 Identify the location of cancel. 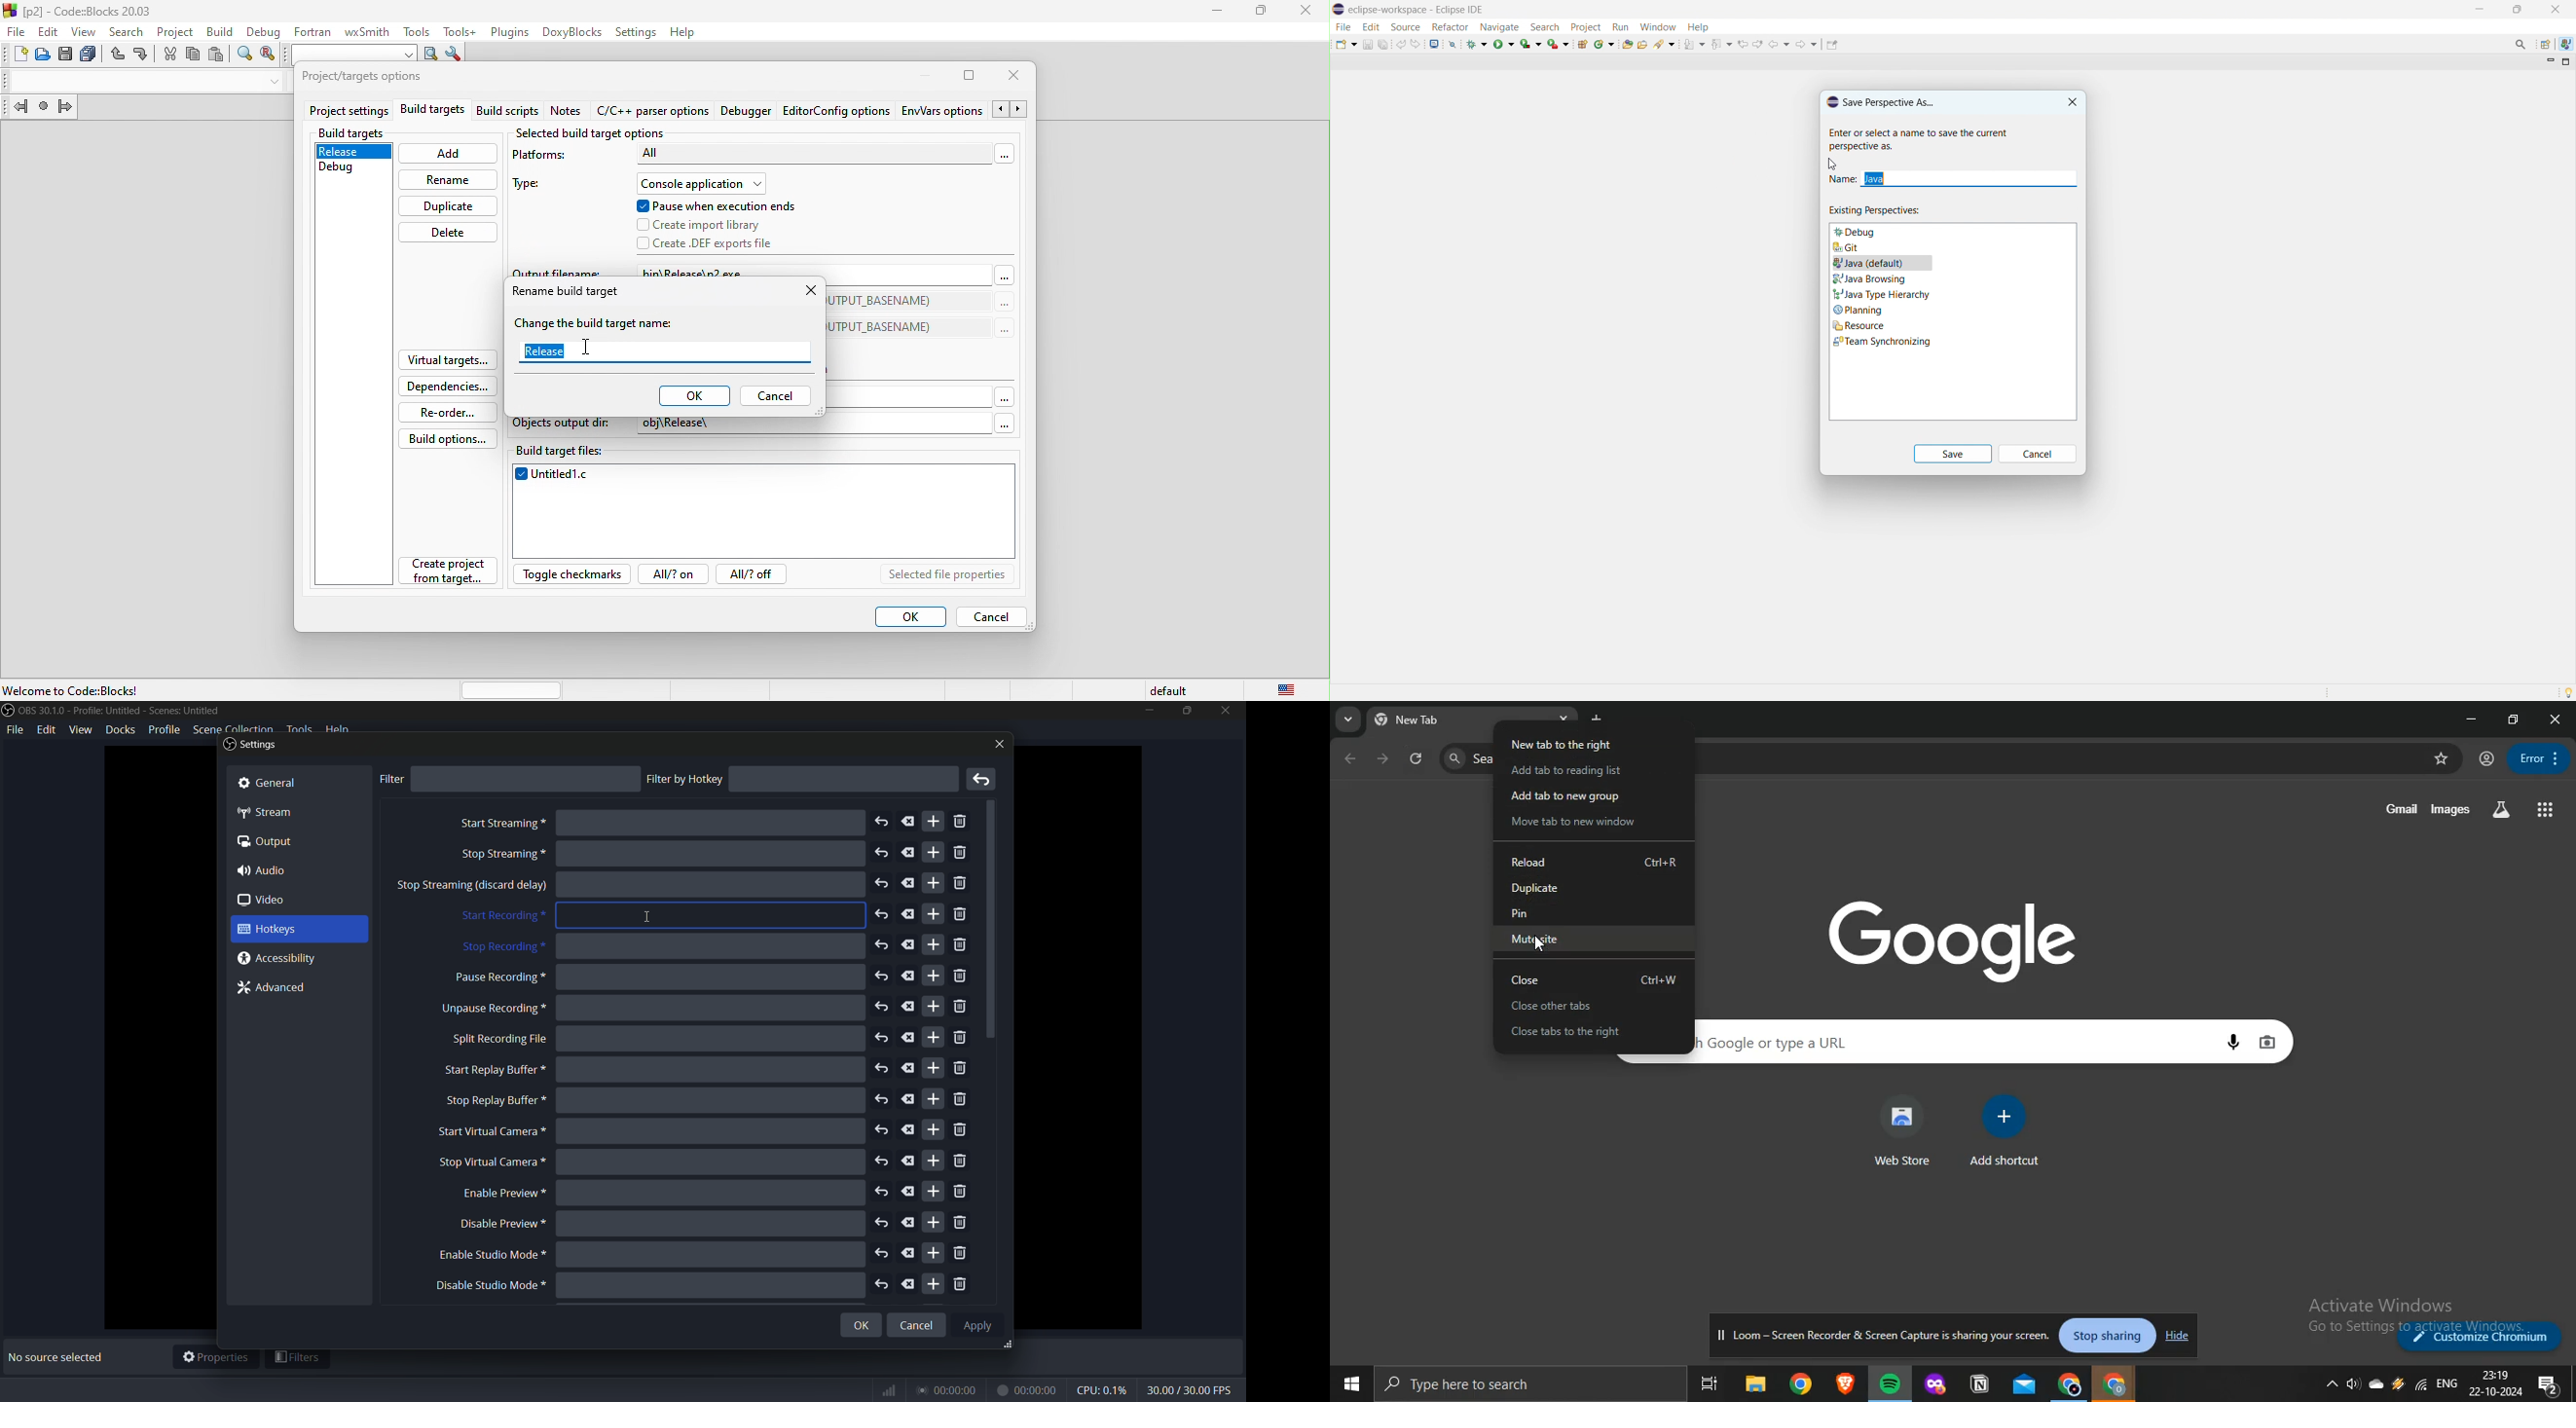
(991, 615).